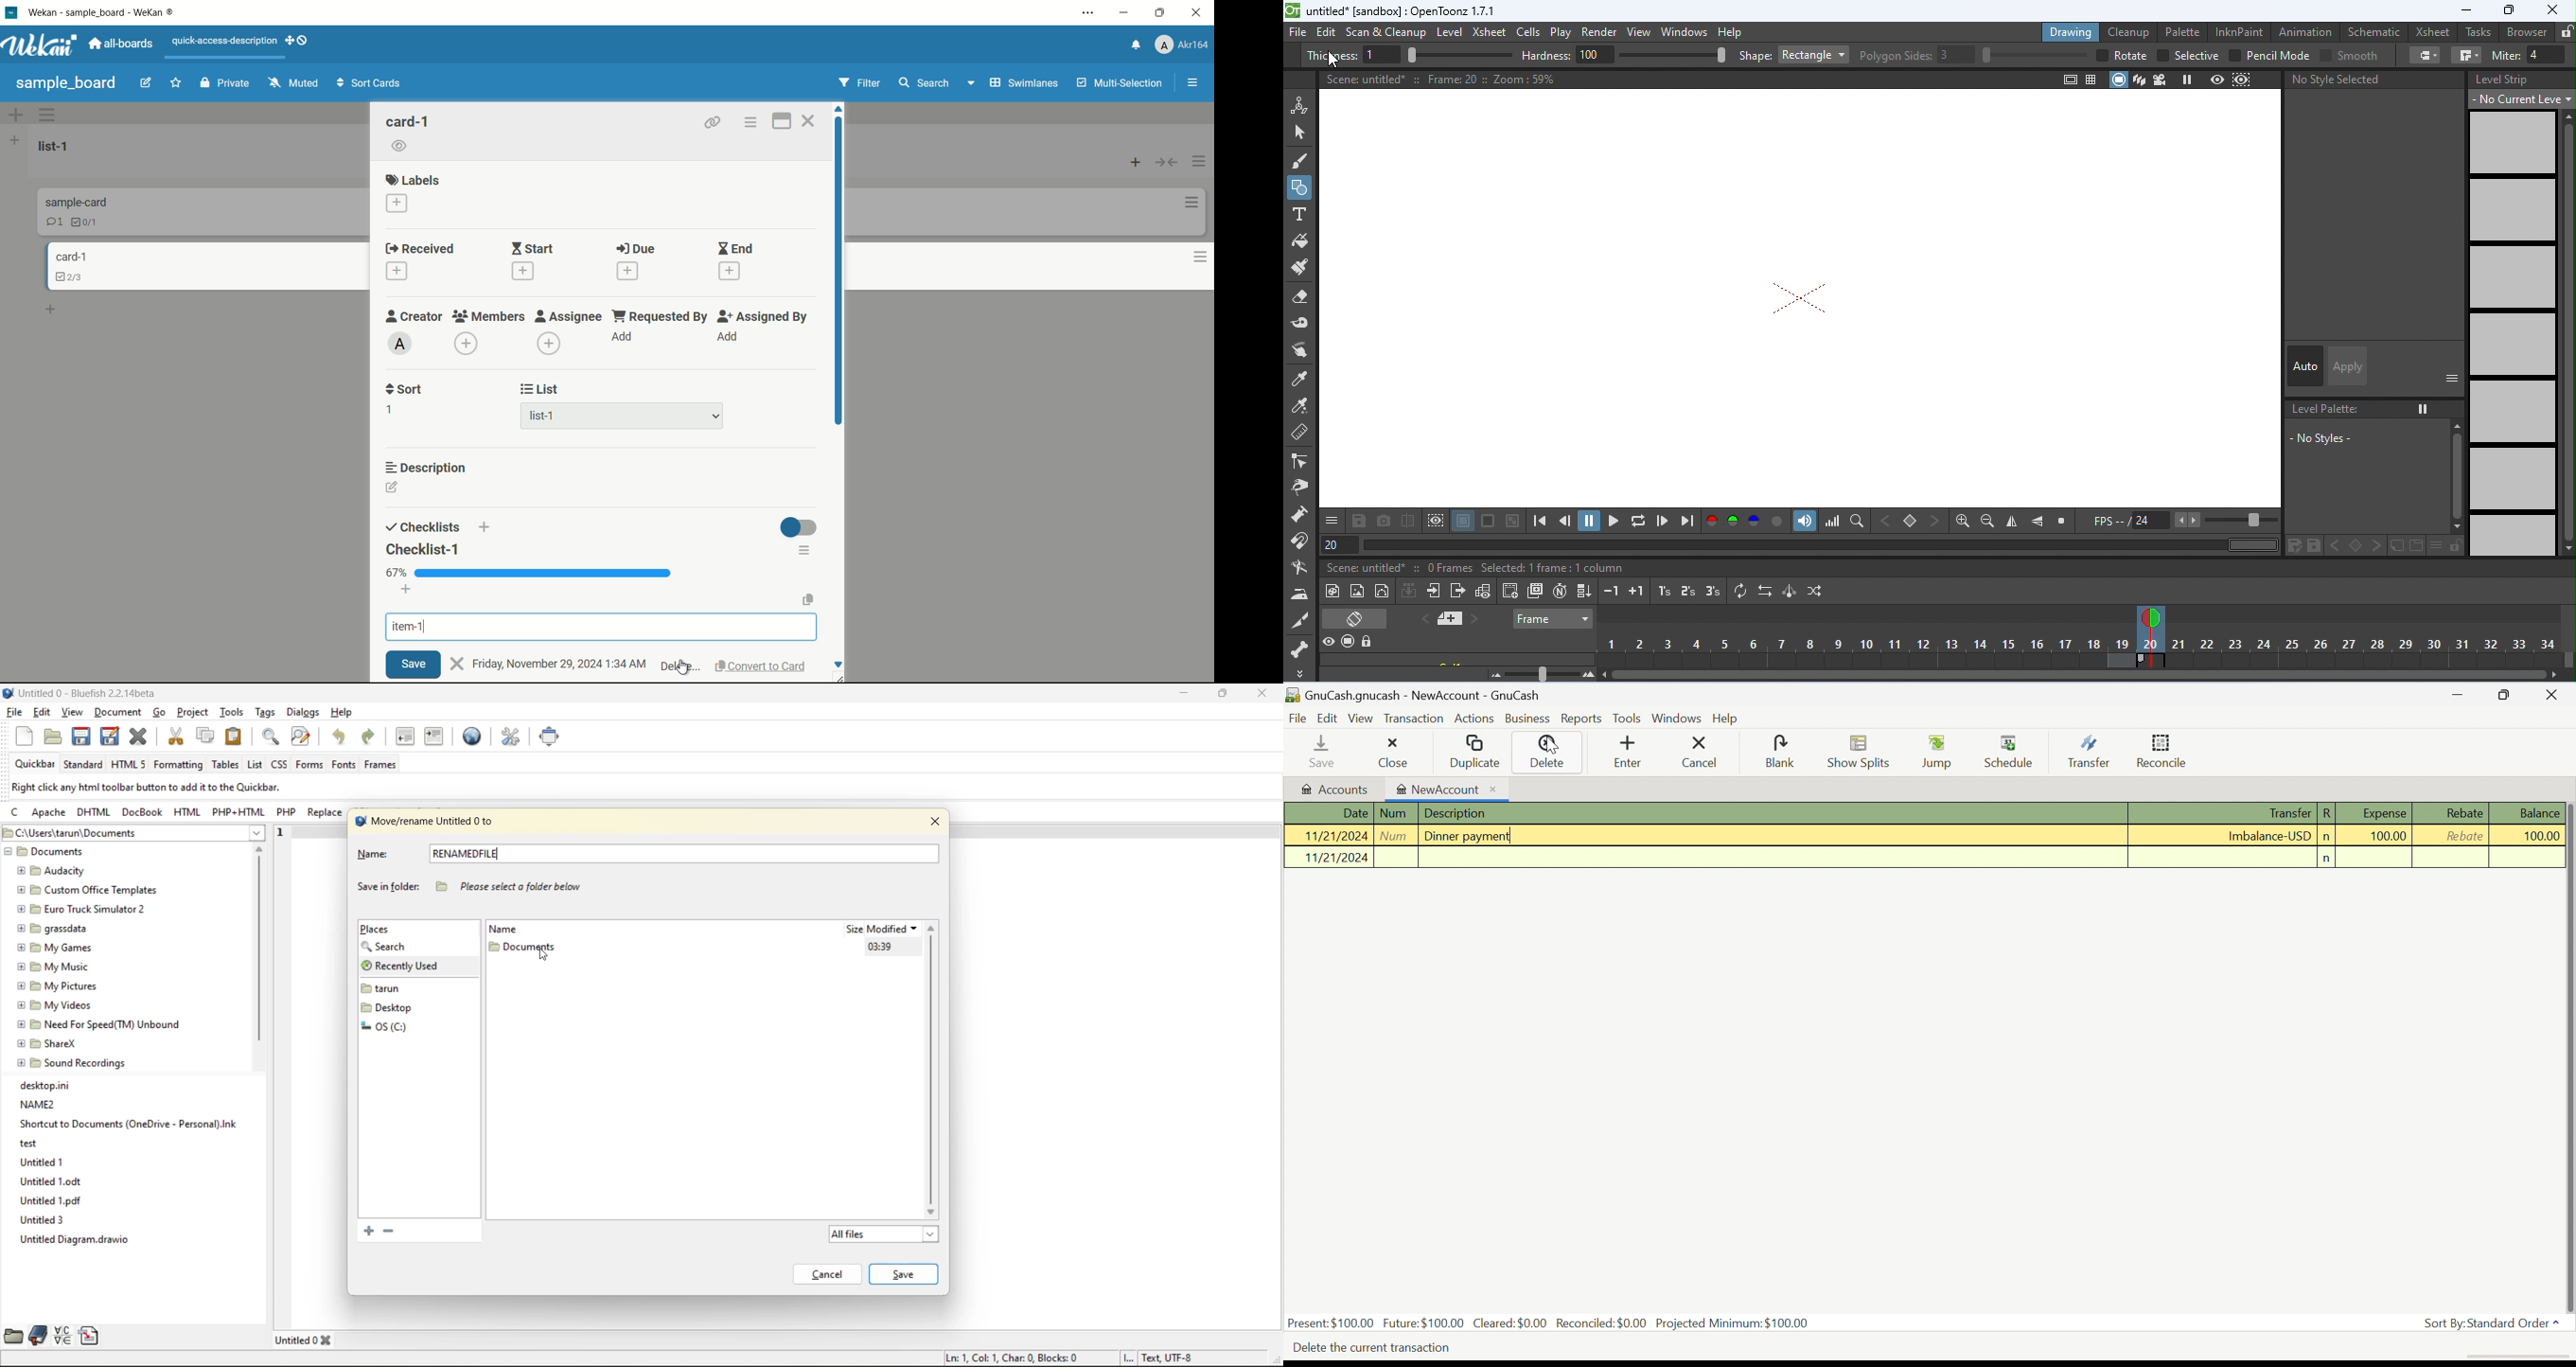 The height and width of the screenshot is (1372, 2576). I want to click on remove the selected bookmark, so click(388, 1233).